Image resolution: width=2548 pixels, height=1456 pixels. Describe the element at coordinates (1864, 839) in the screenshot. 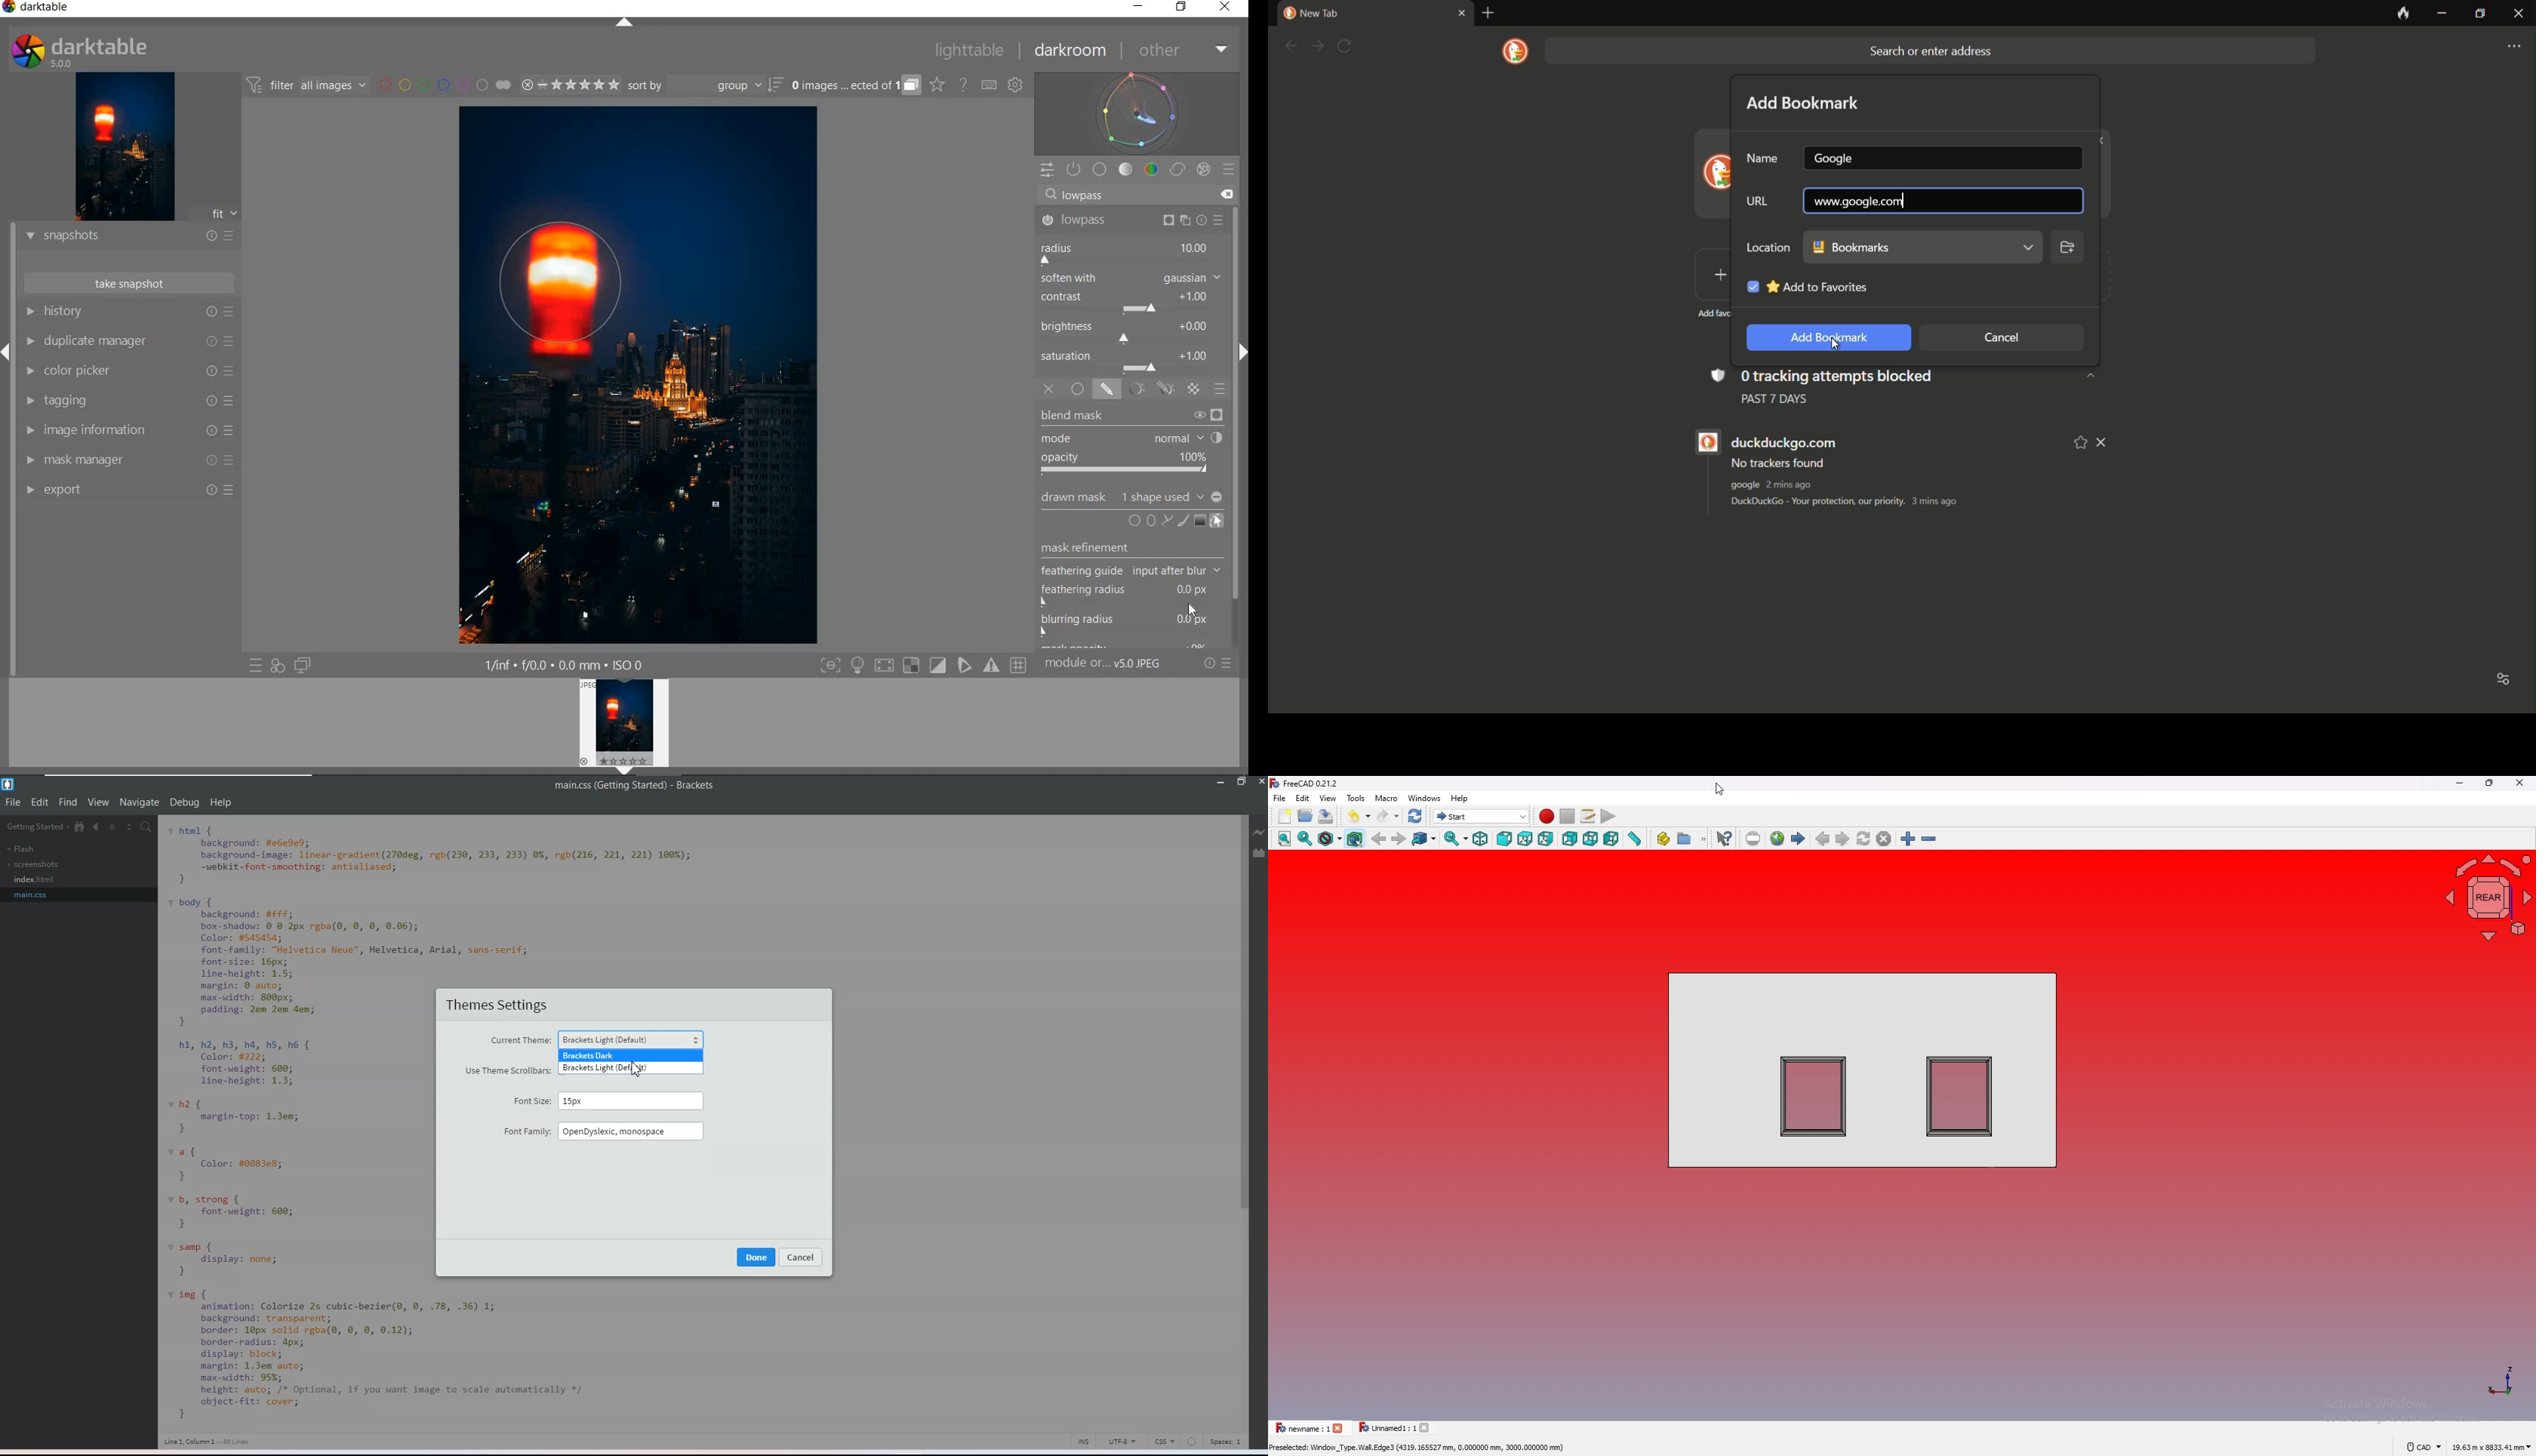

I see `reload page` at that location.